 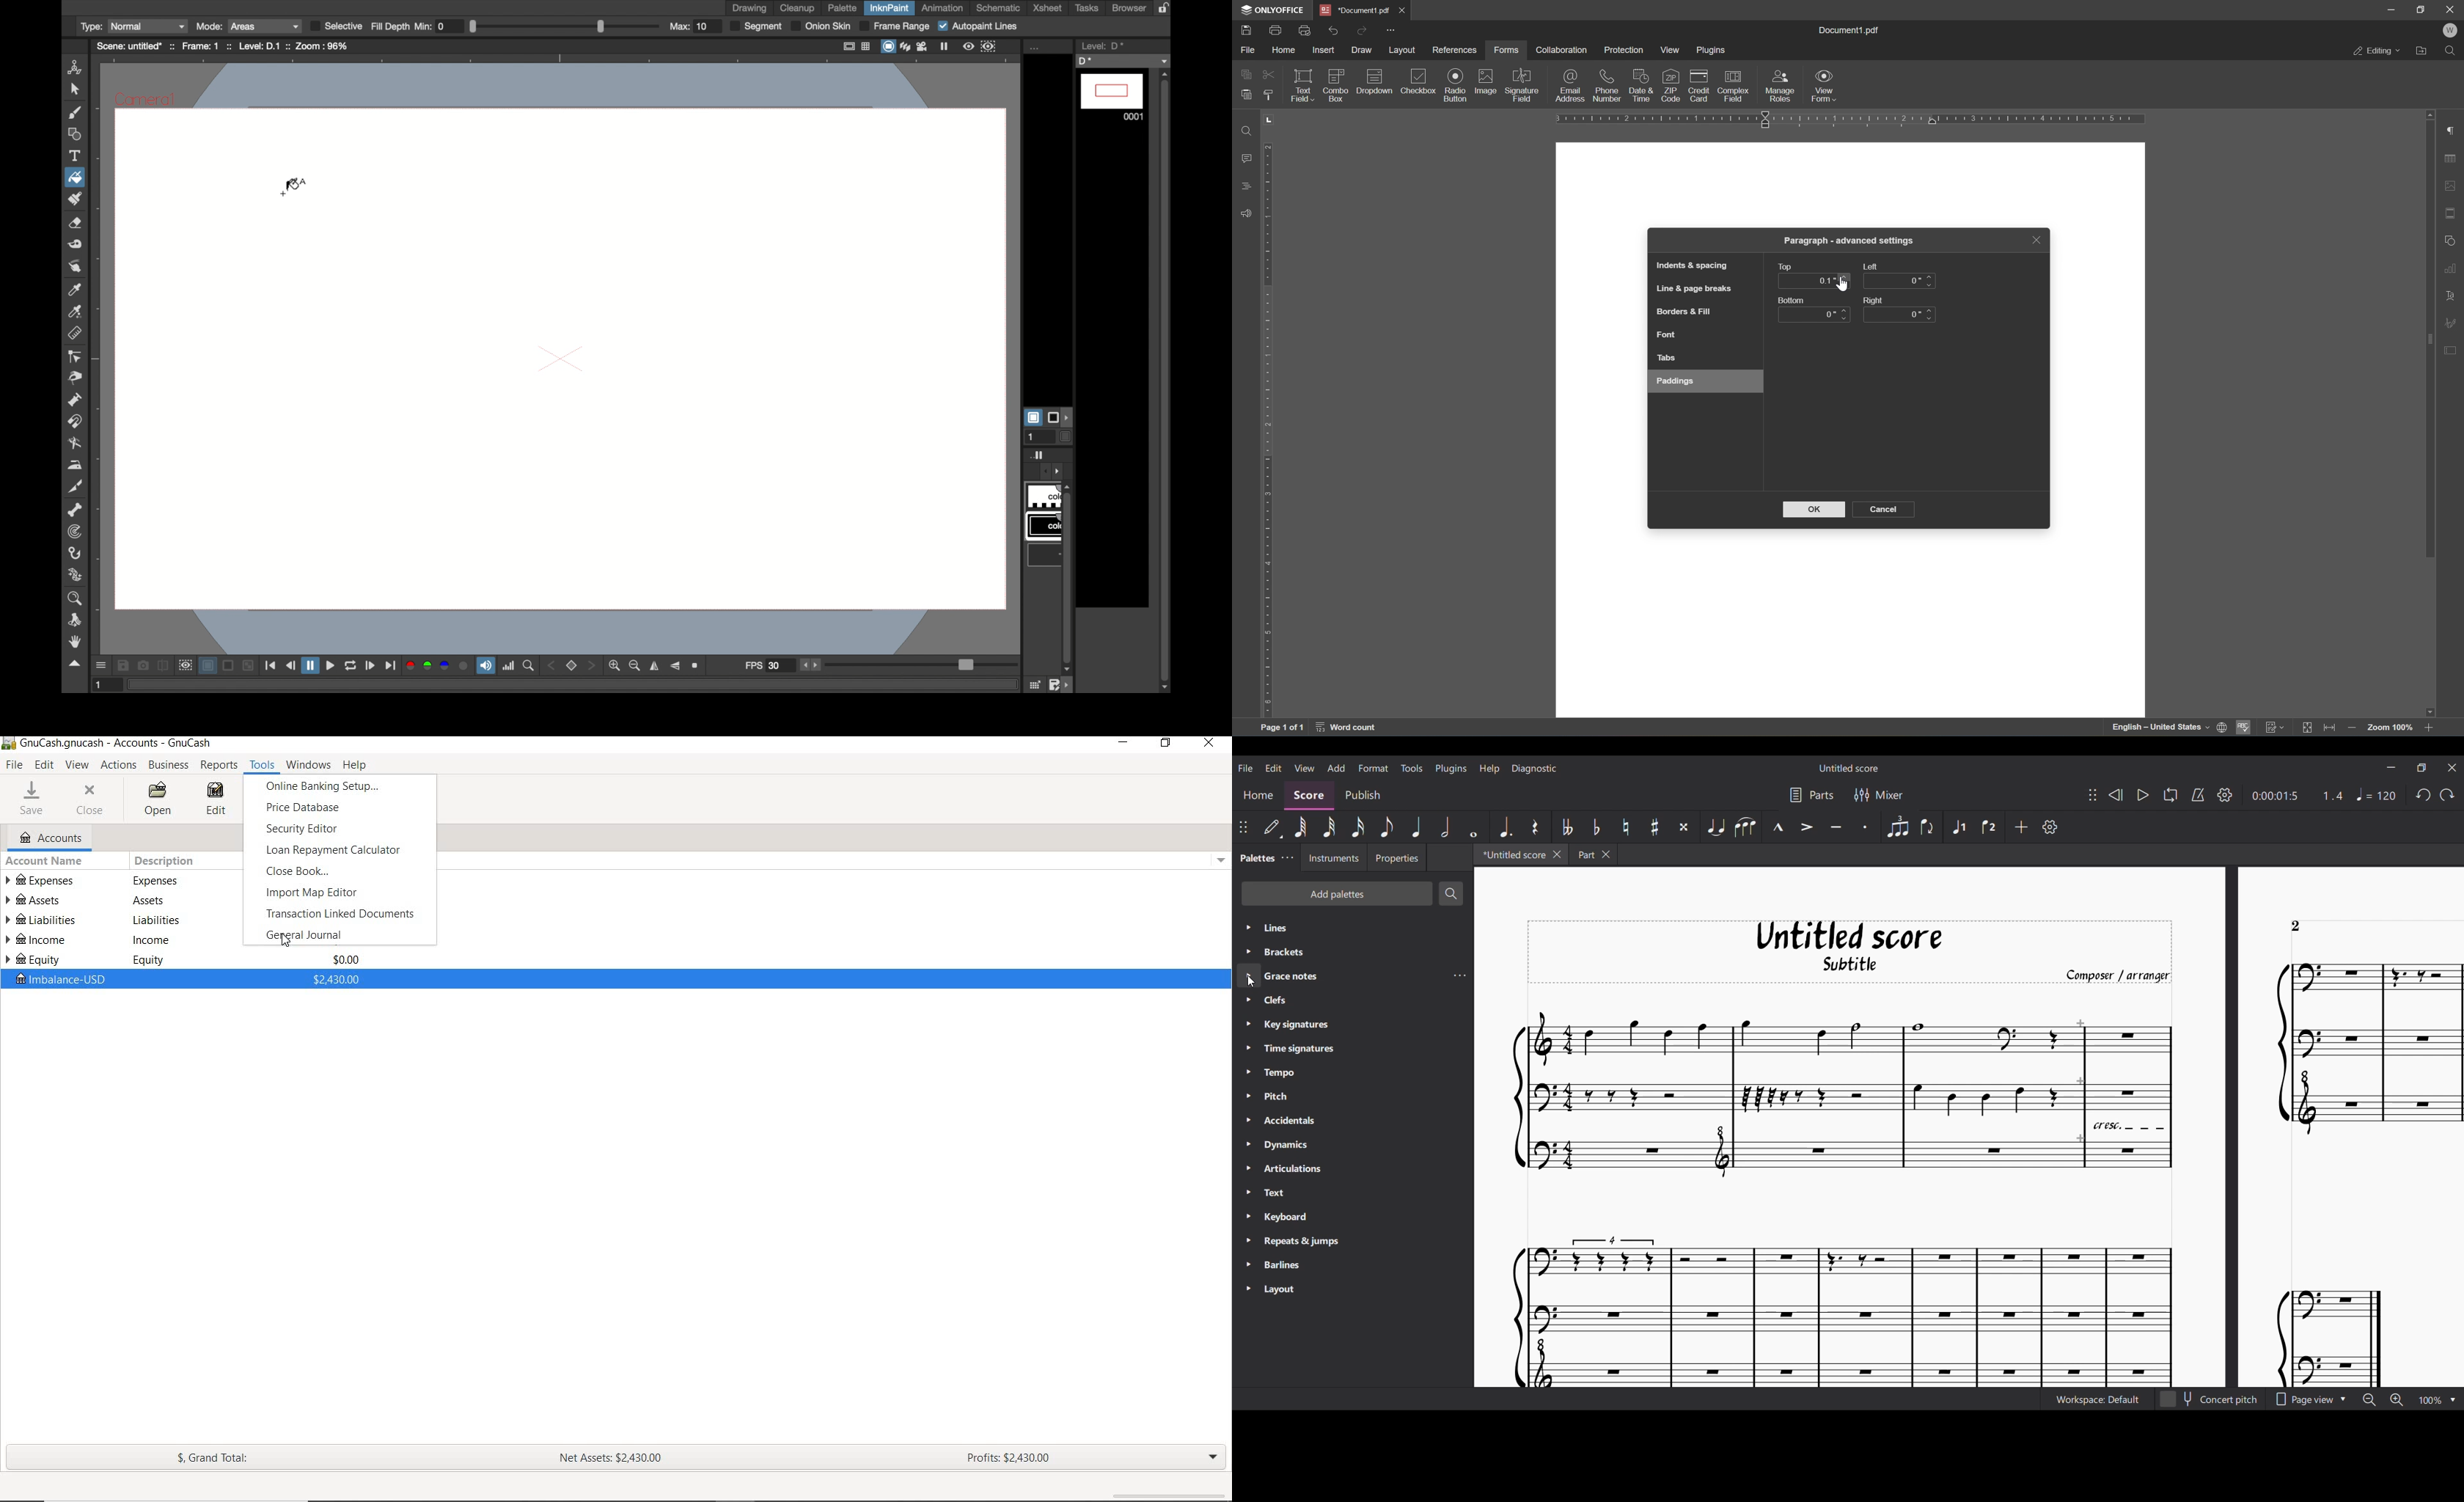 What do you see at coordinates (1987, 1190) in the screenshot?
I see `Current score` at bounding box center [1987, 1190].